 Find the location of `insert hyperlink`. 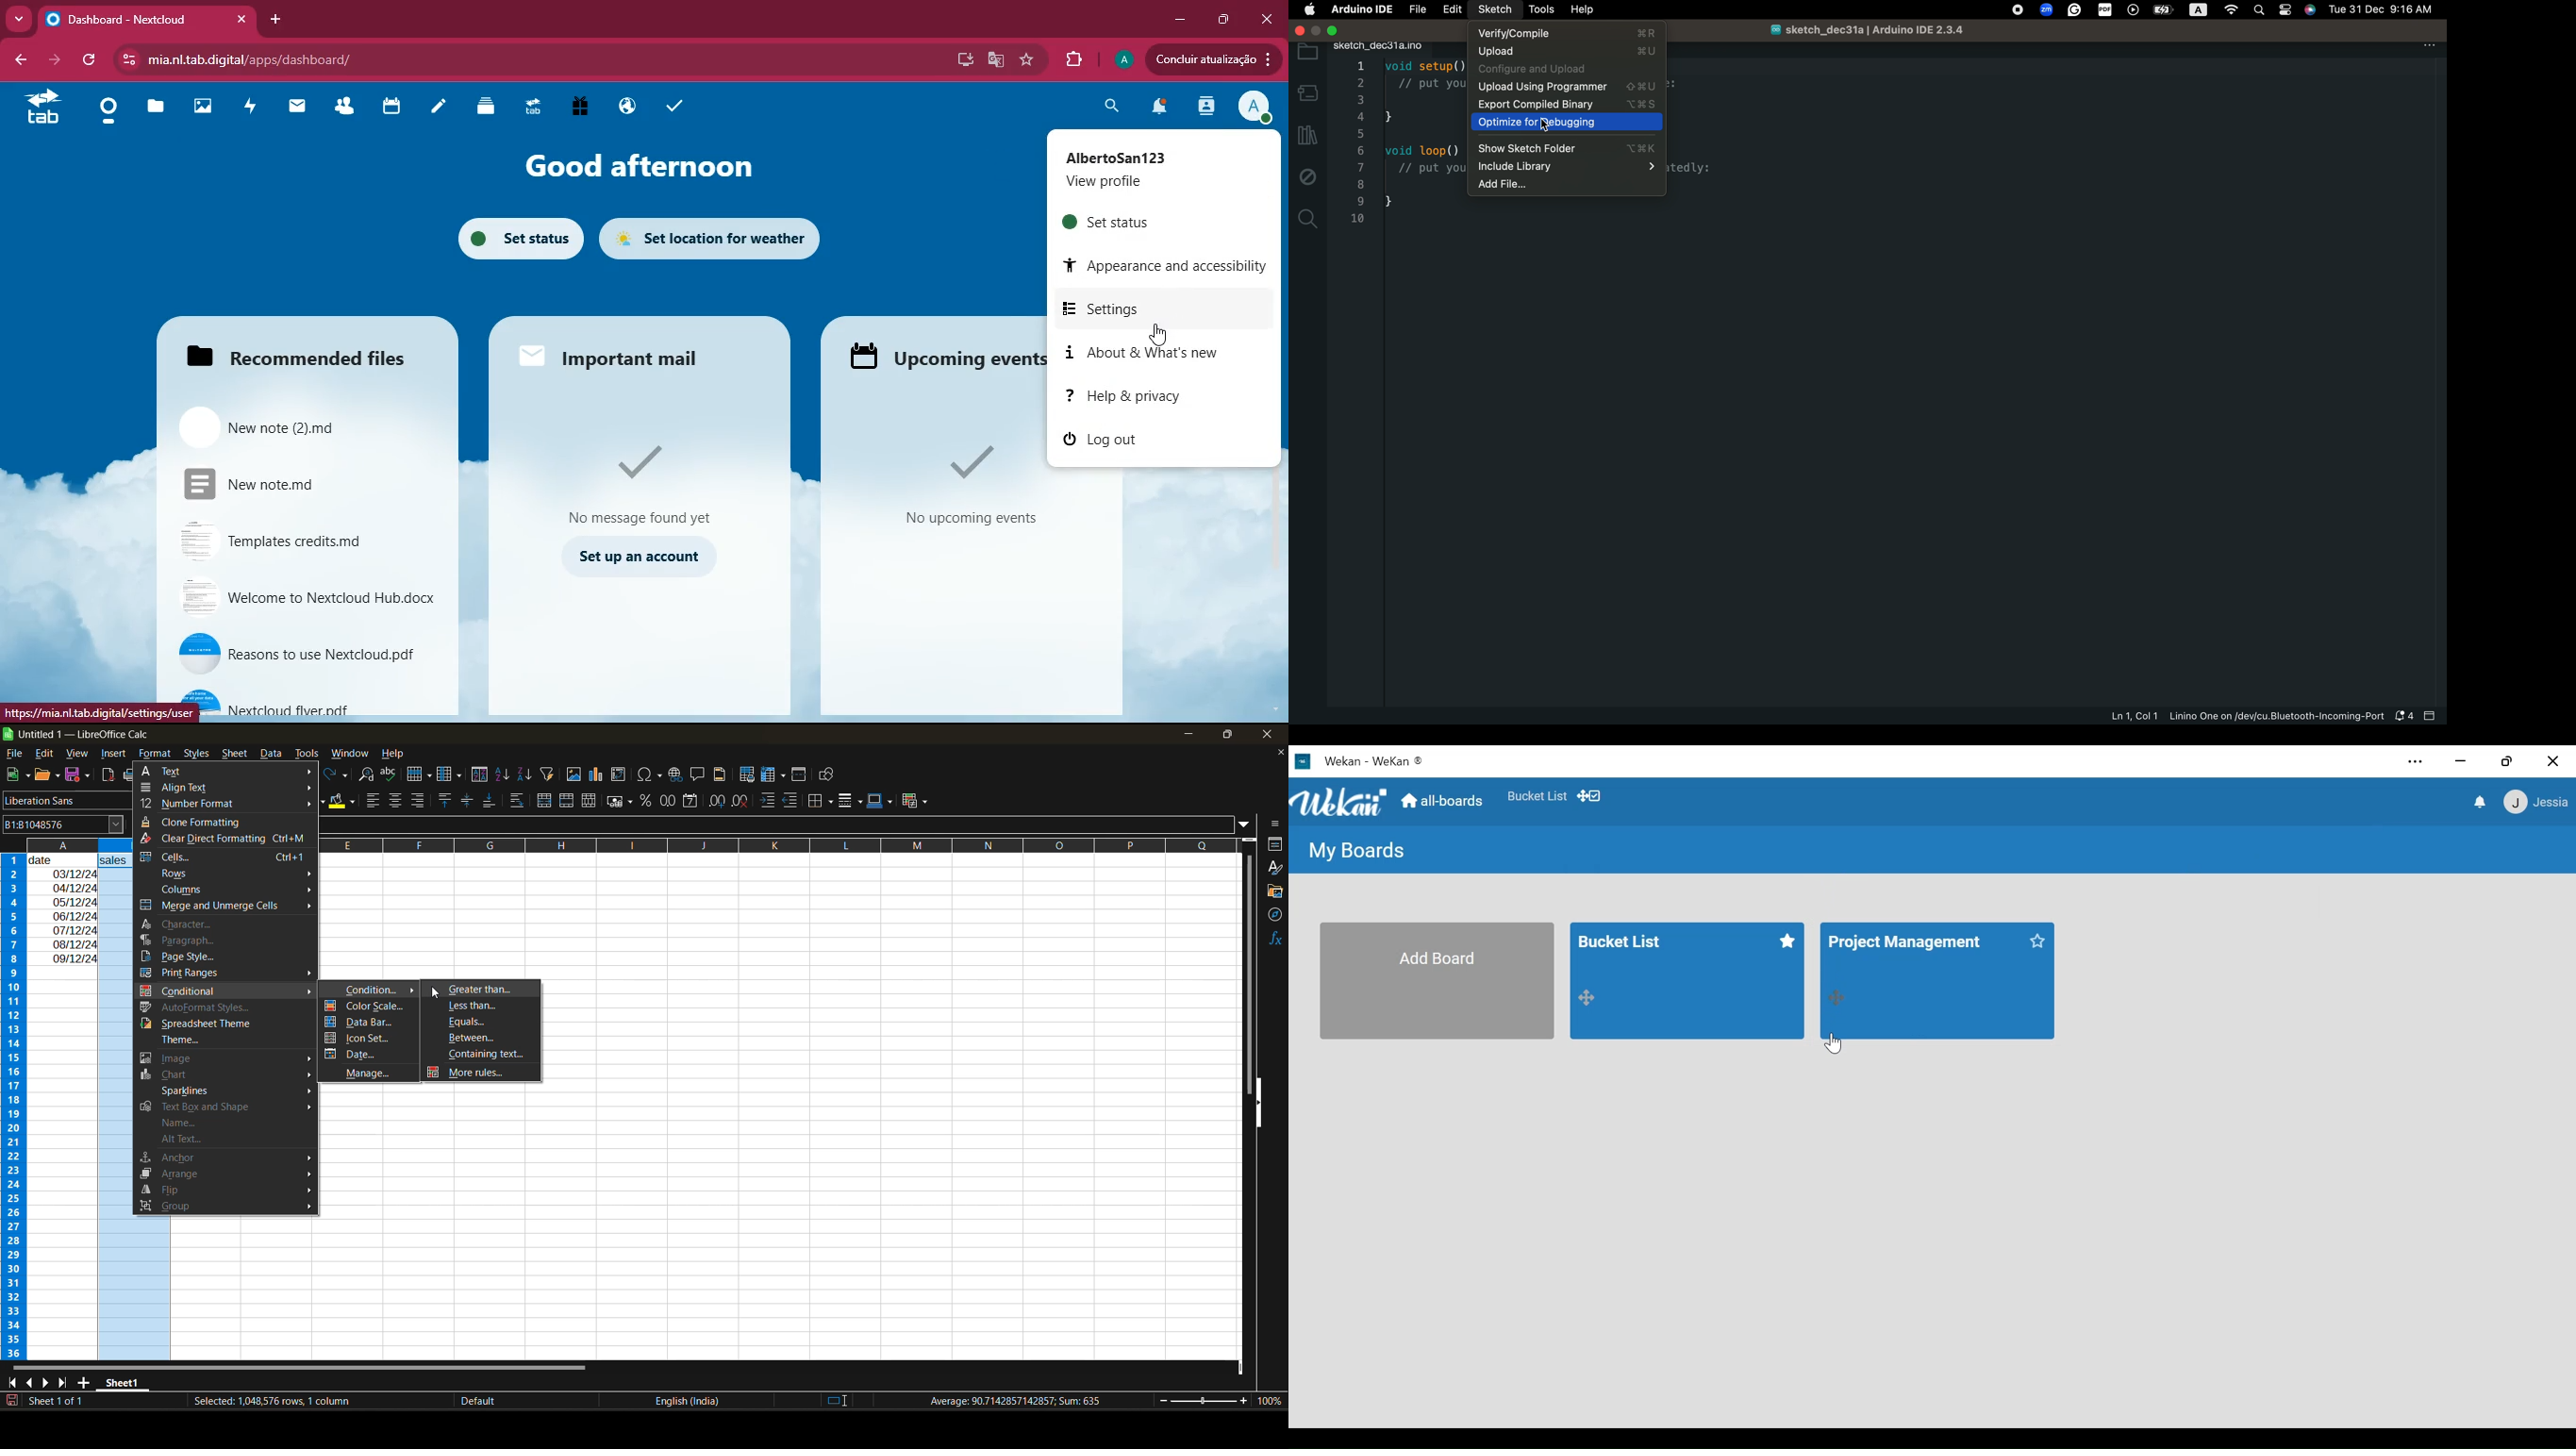

insert hyperlink is located at coordinates (676, 776).